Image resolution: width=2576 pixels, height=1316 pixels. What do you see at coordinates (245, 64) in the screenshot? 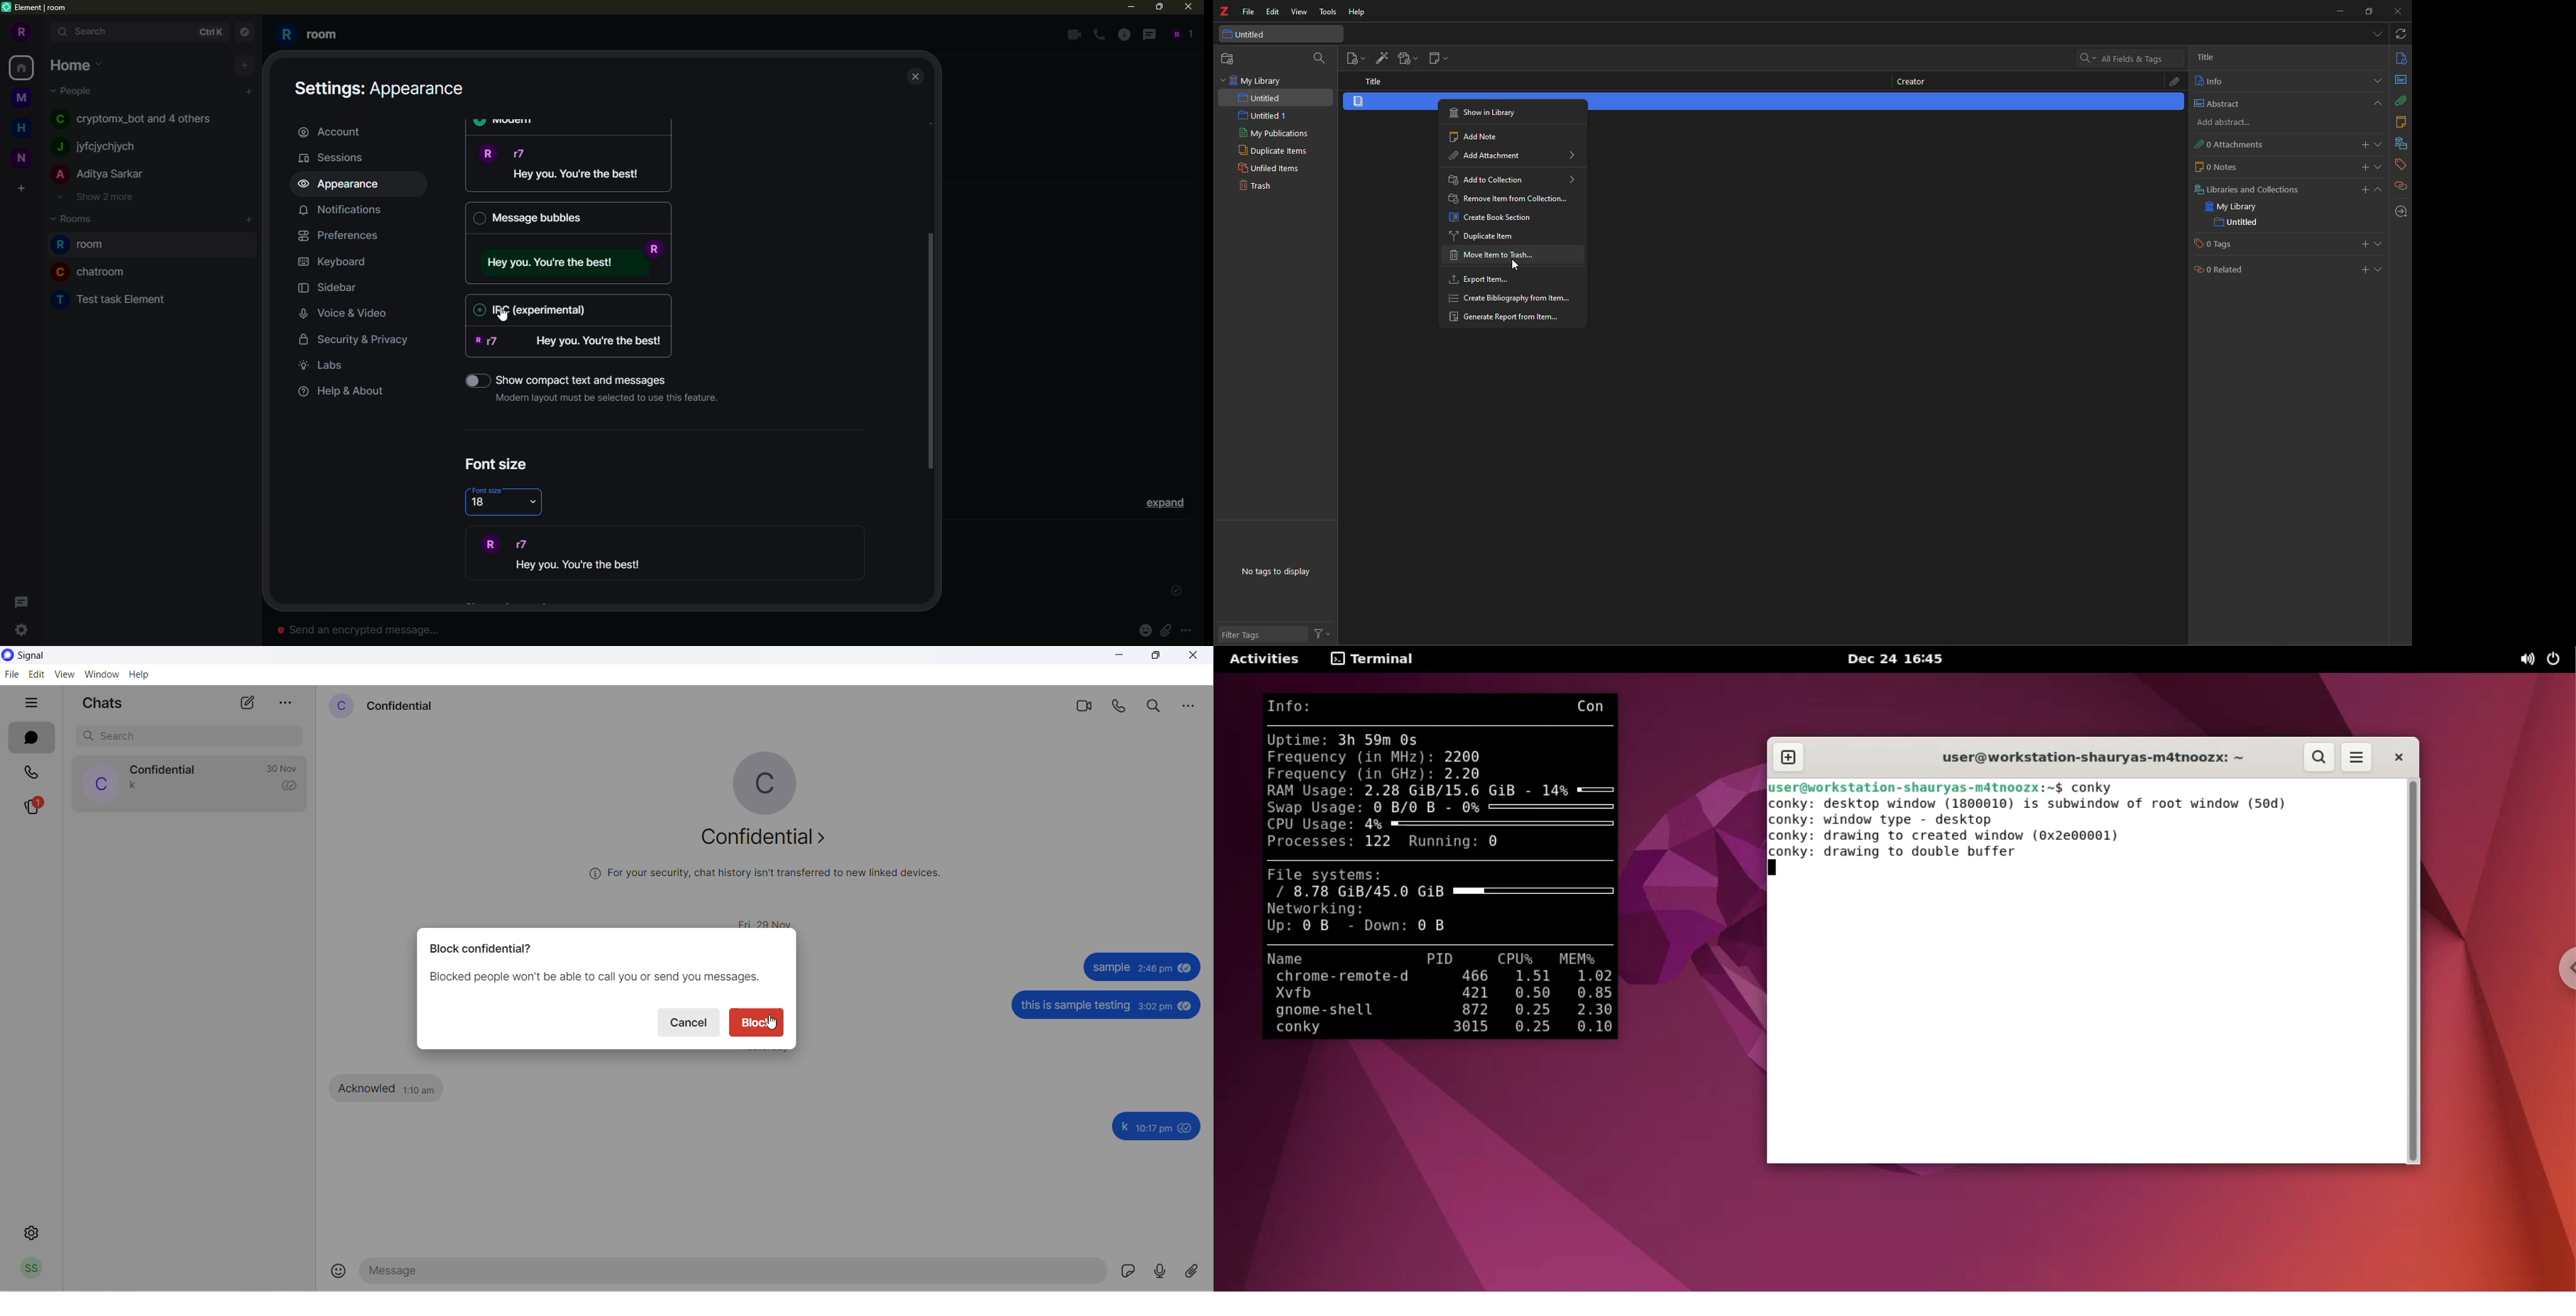
I see `add` at bounding box center [245, 64].